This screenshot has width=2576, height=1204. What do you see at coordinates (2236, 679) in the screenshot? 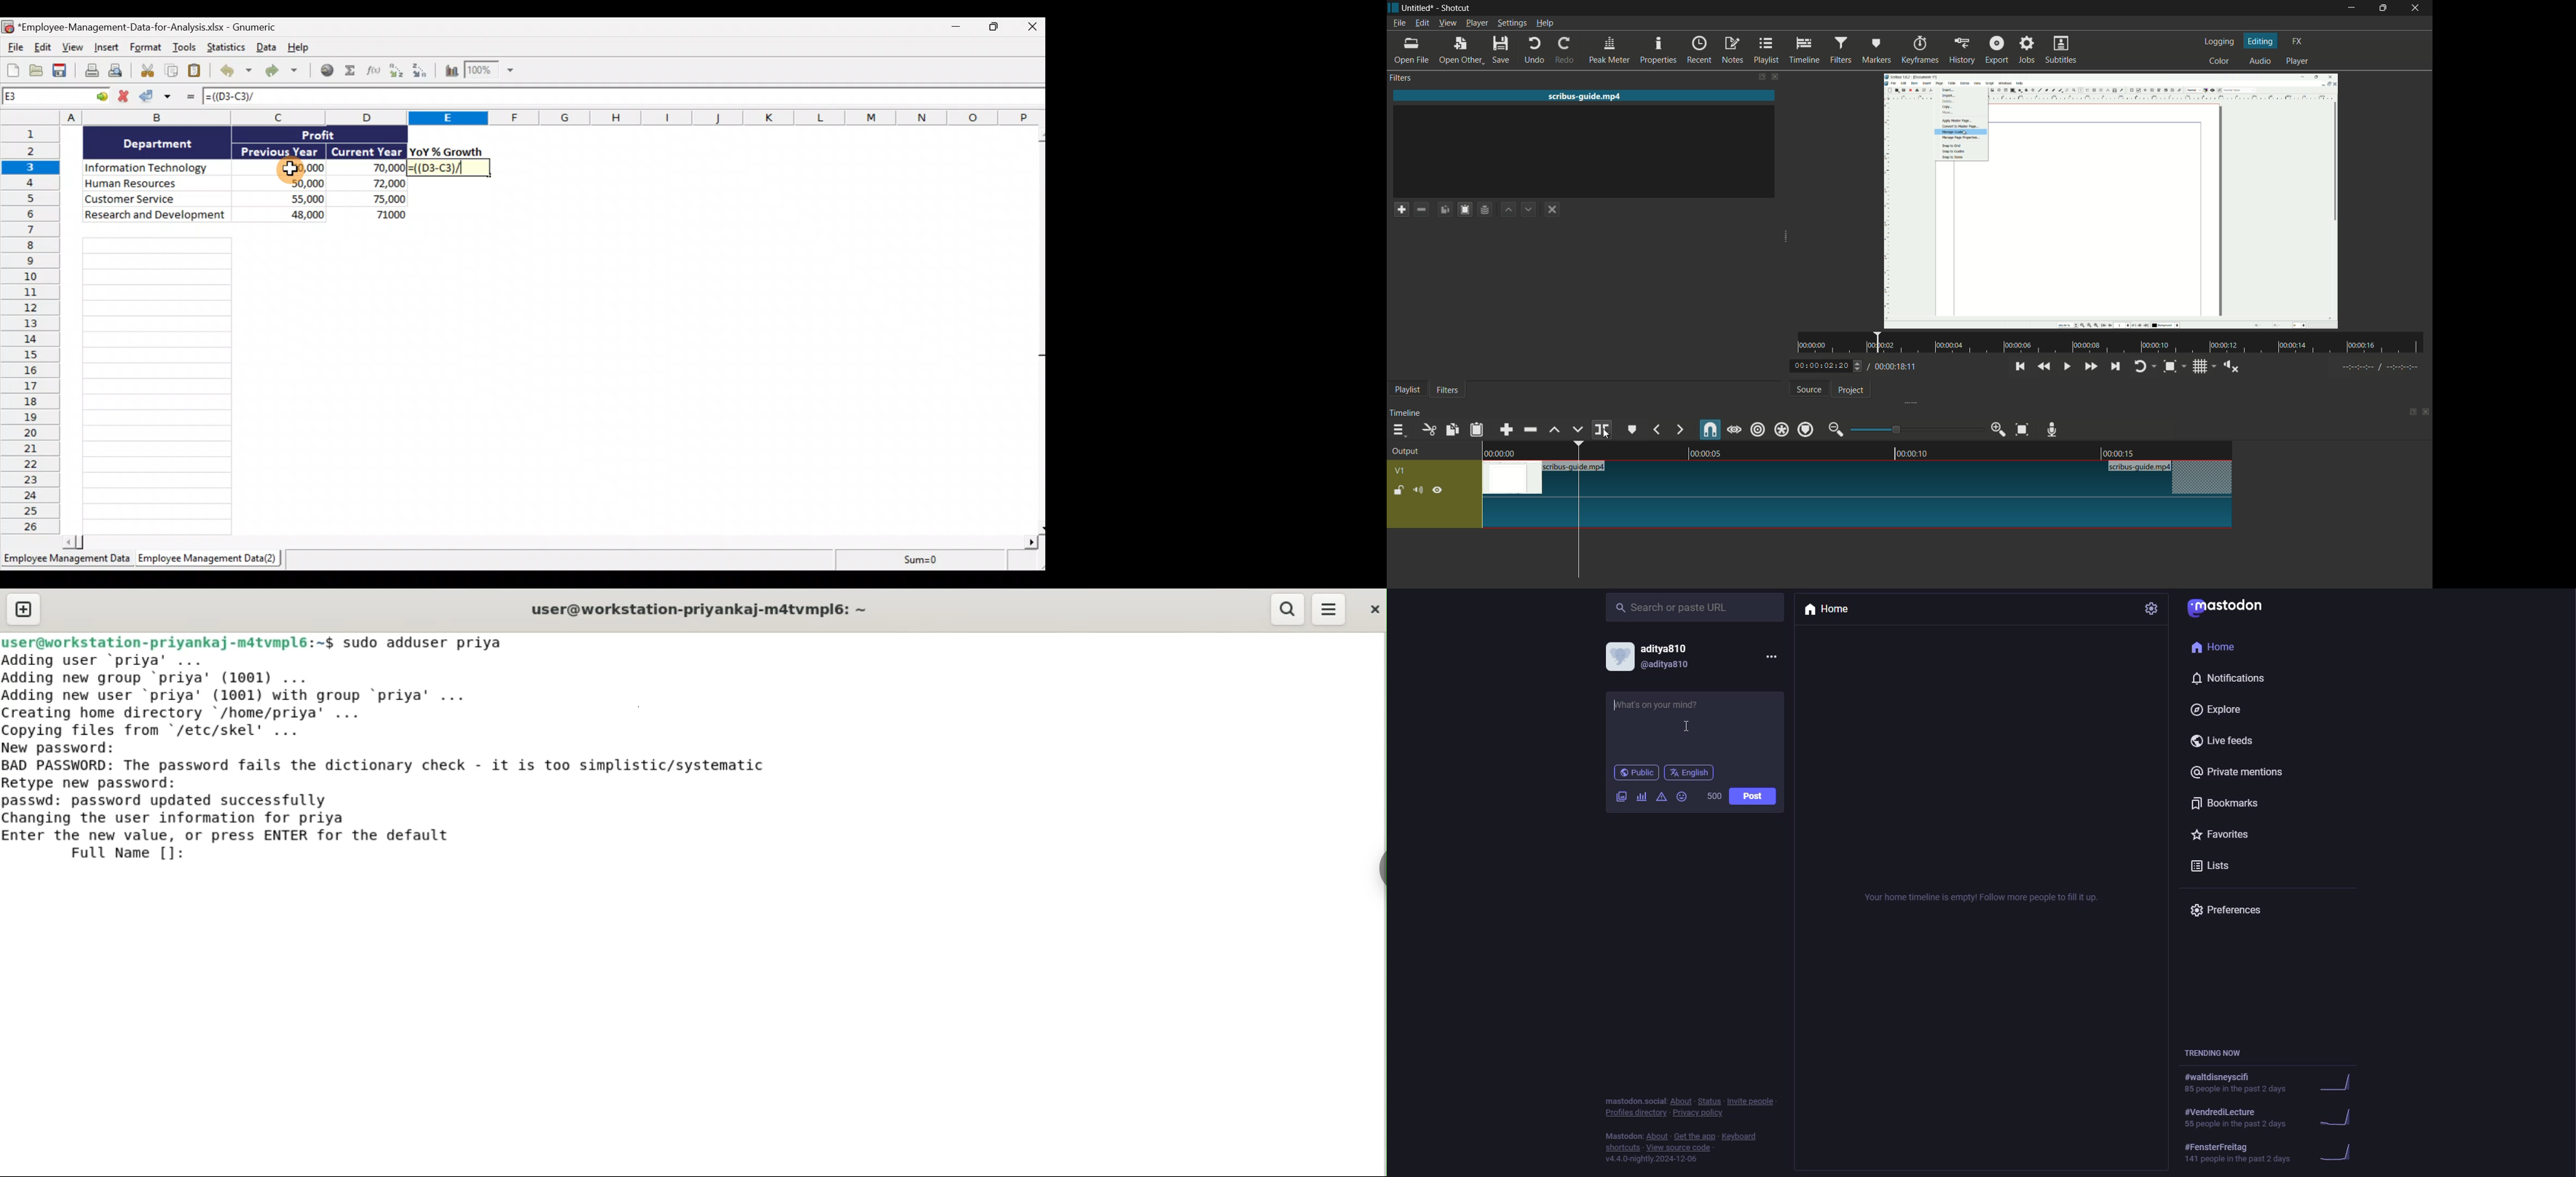
I see `notifications` at bounding box center [2236, 679].